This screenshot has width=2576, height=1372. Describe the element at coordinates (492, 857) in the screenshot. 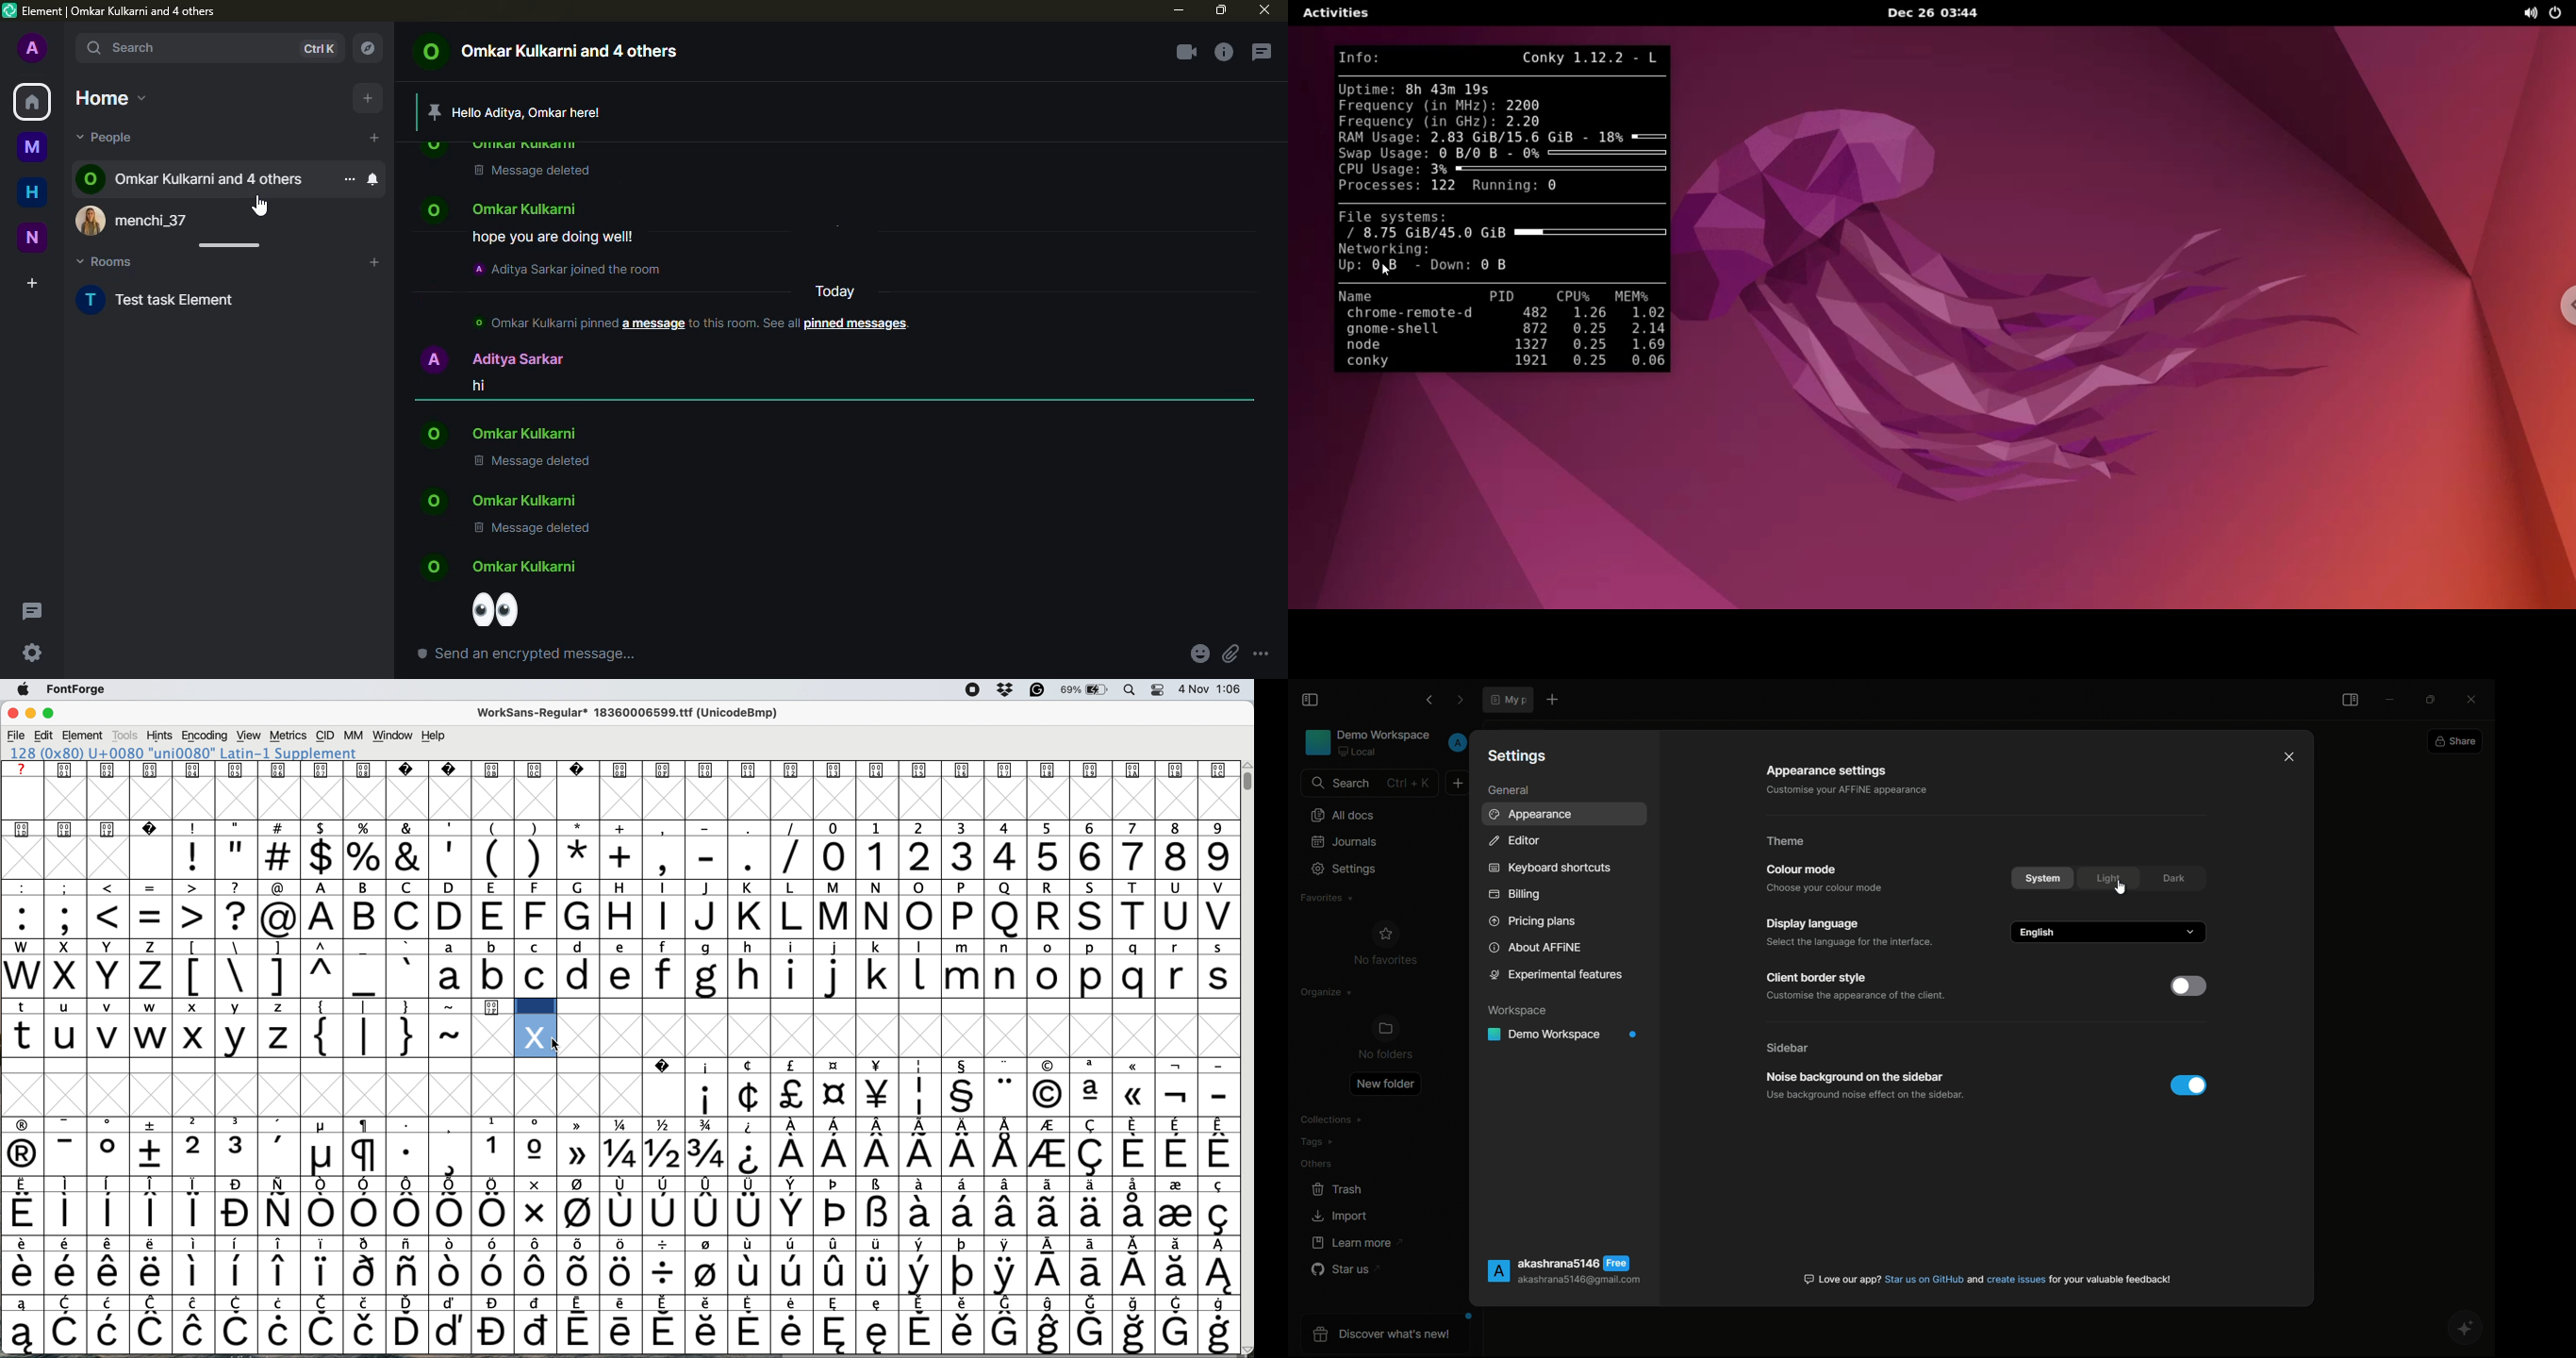

I see `special characters` at that location.